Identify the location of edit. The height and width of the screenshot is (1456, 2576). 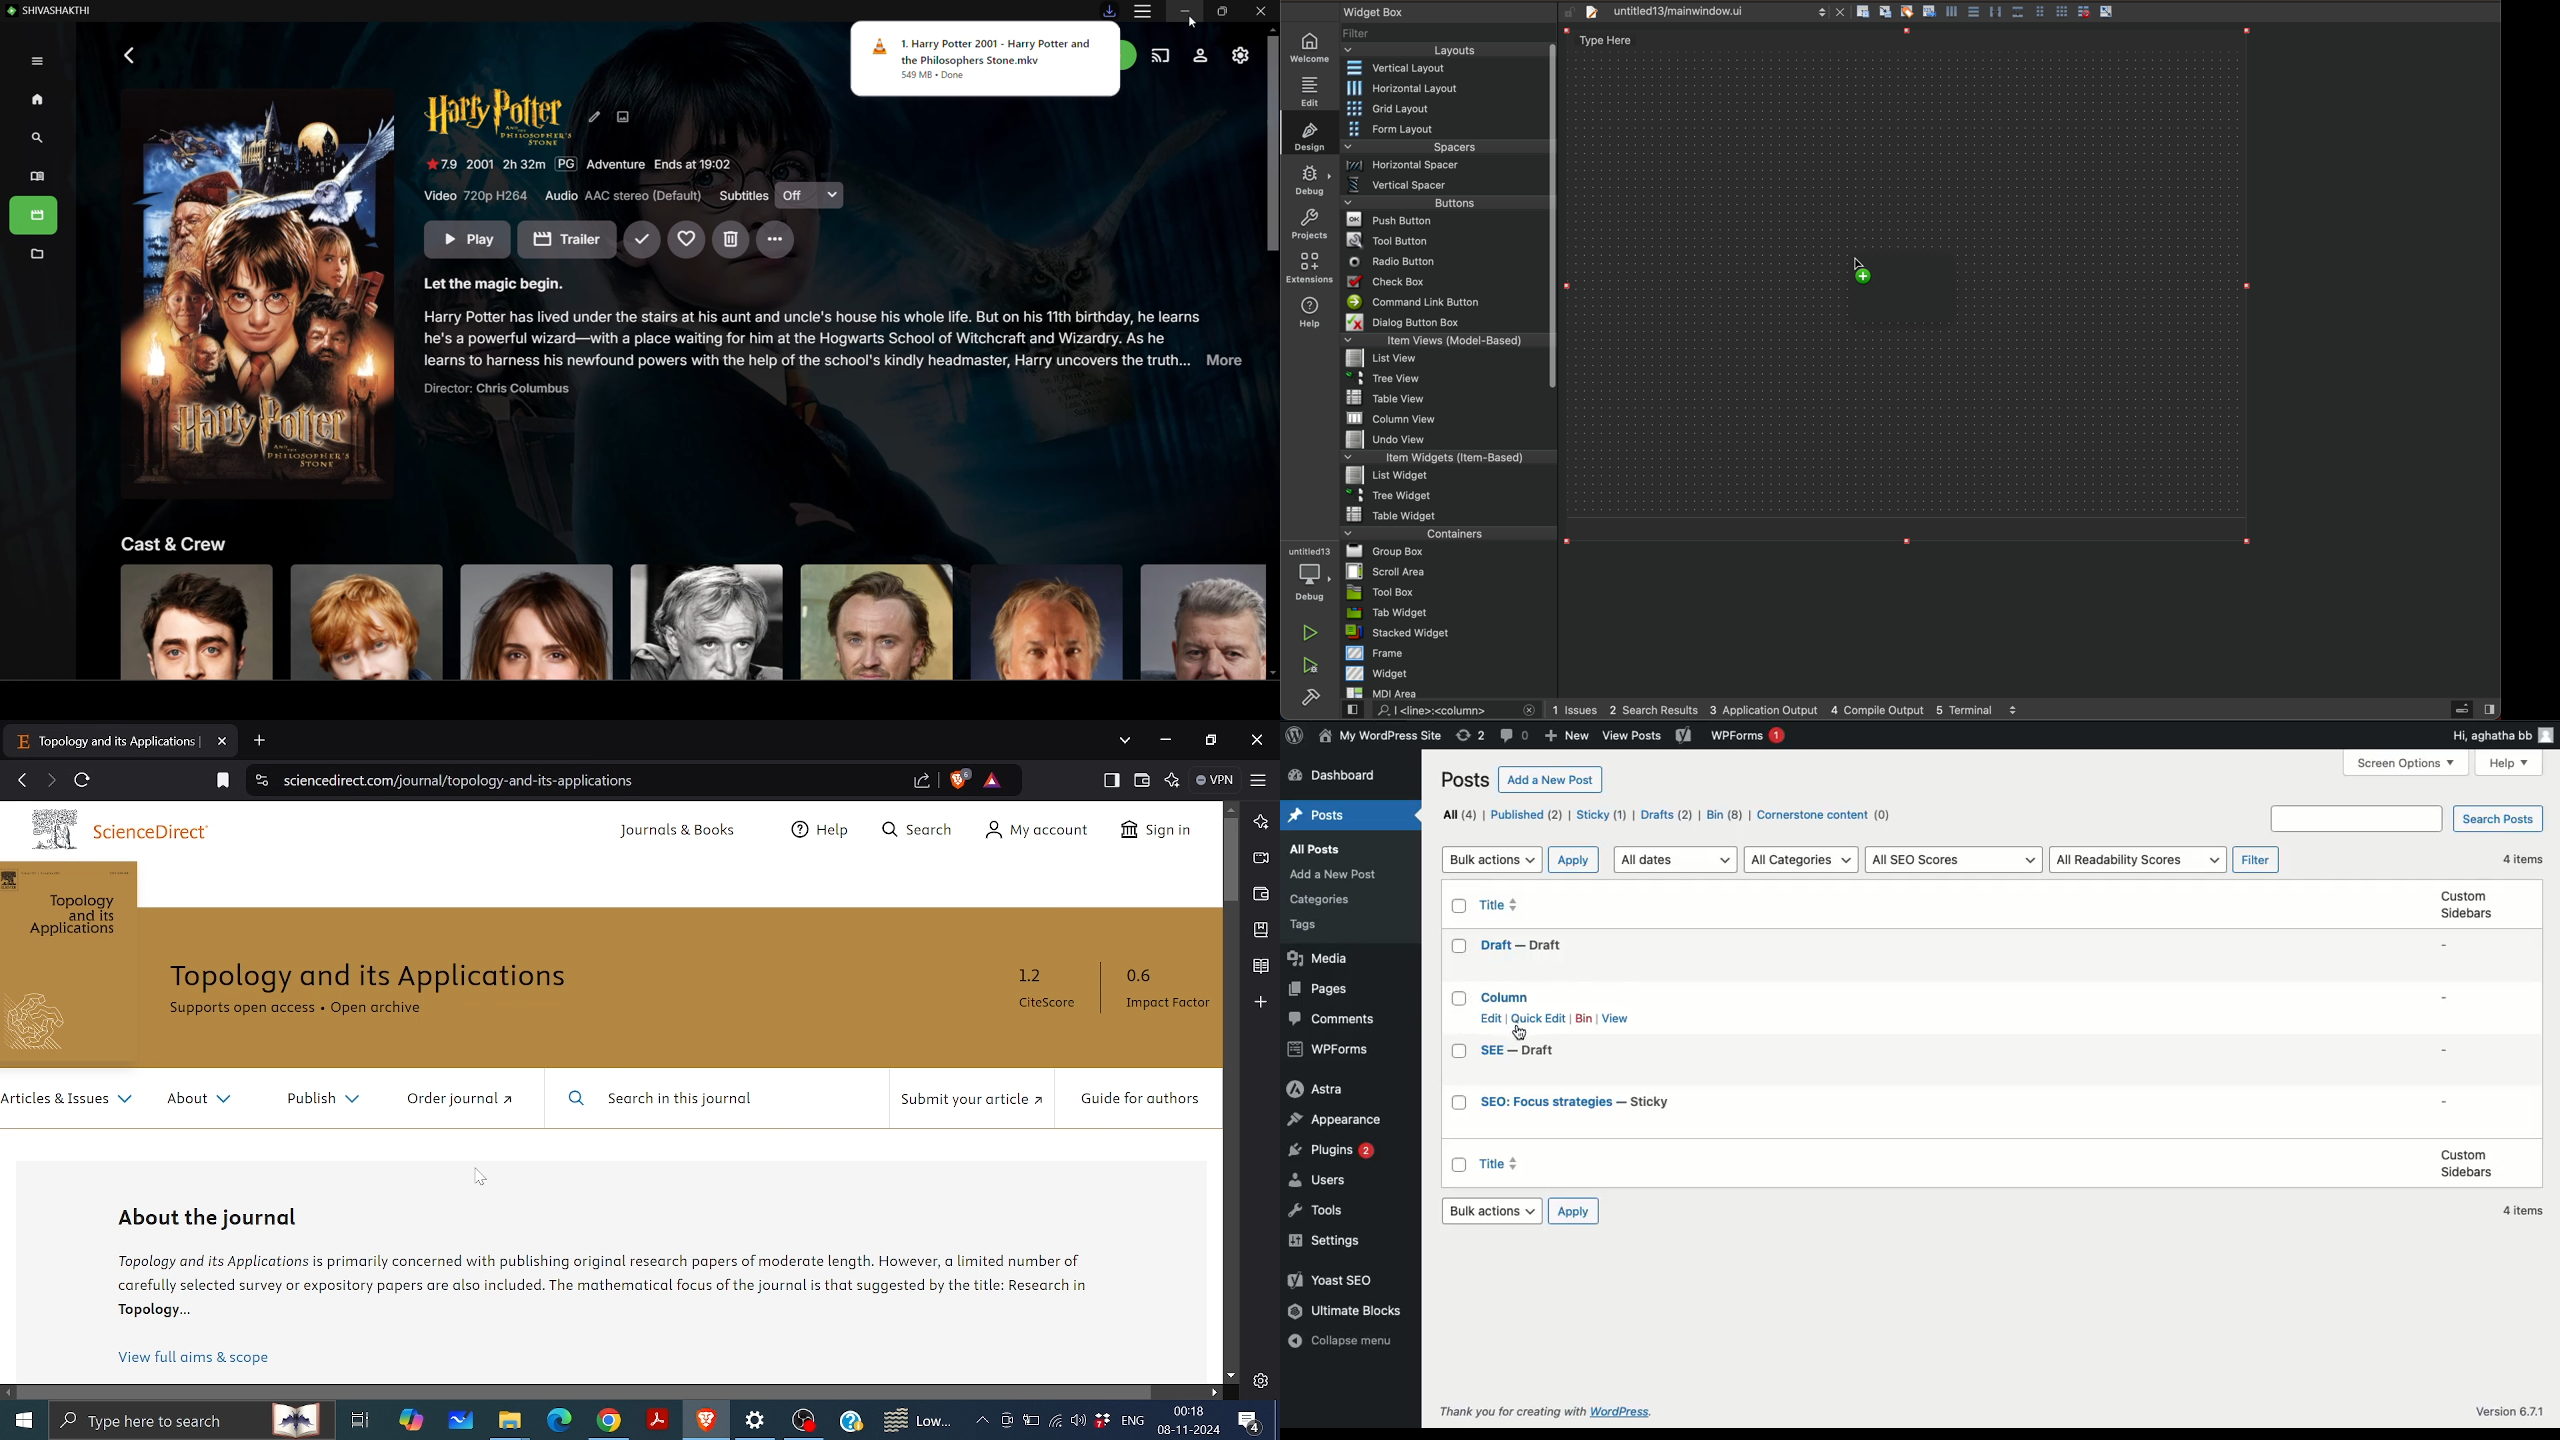
(1311, 88).